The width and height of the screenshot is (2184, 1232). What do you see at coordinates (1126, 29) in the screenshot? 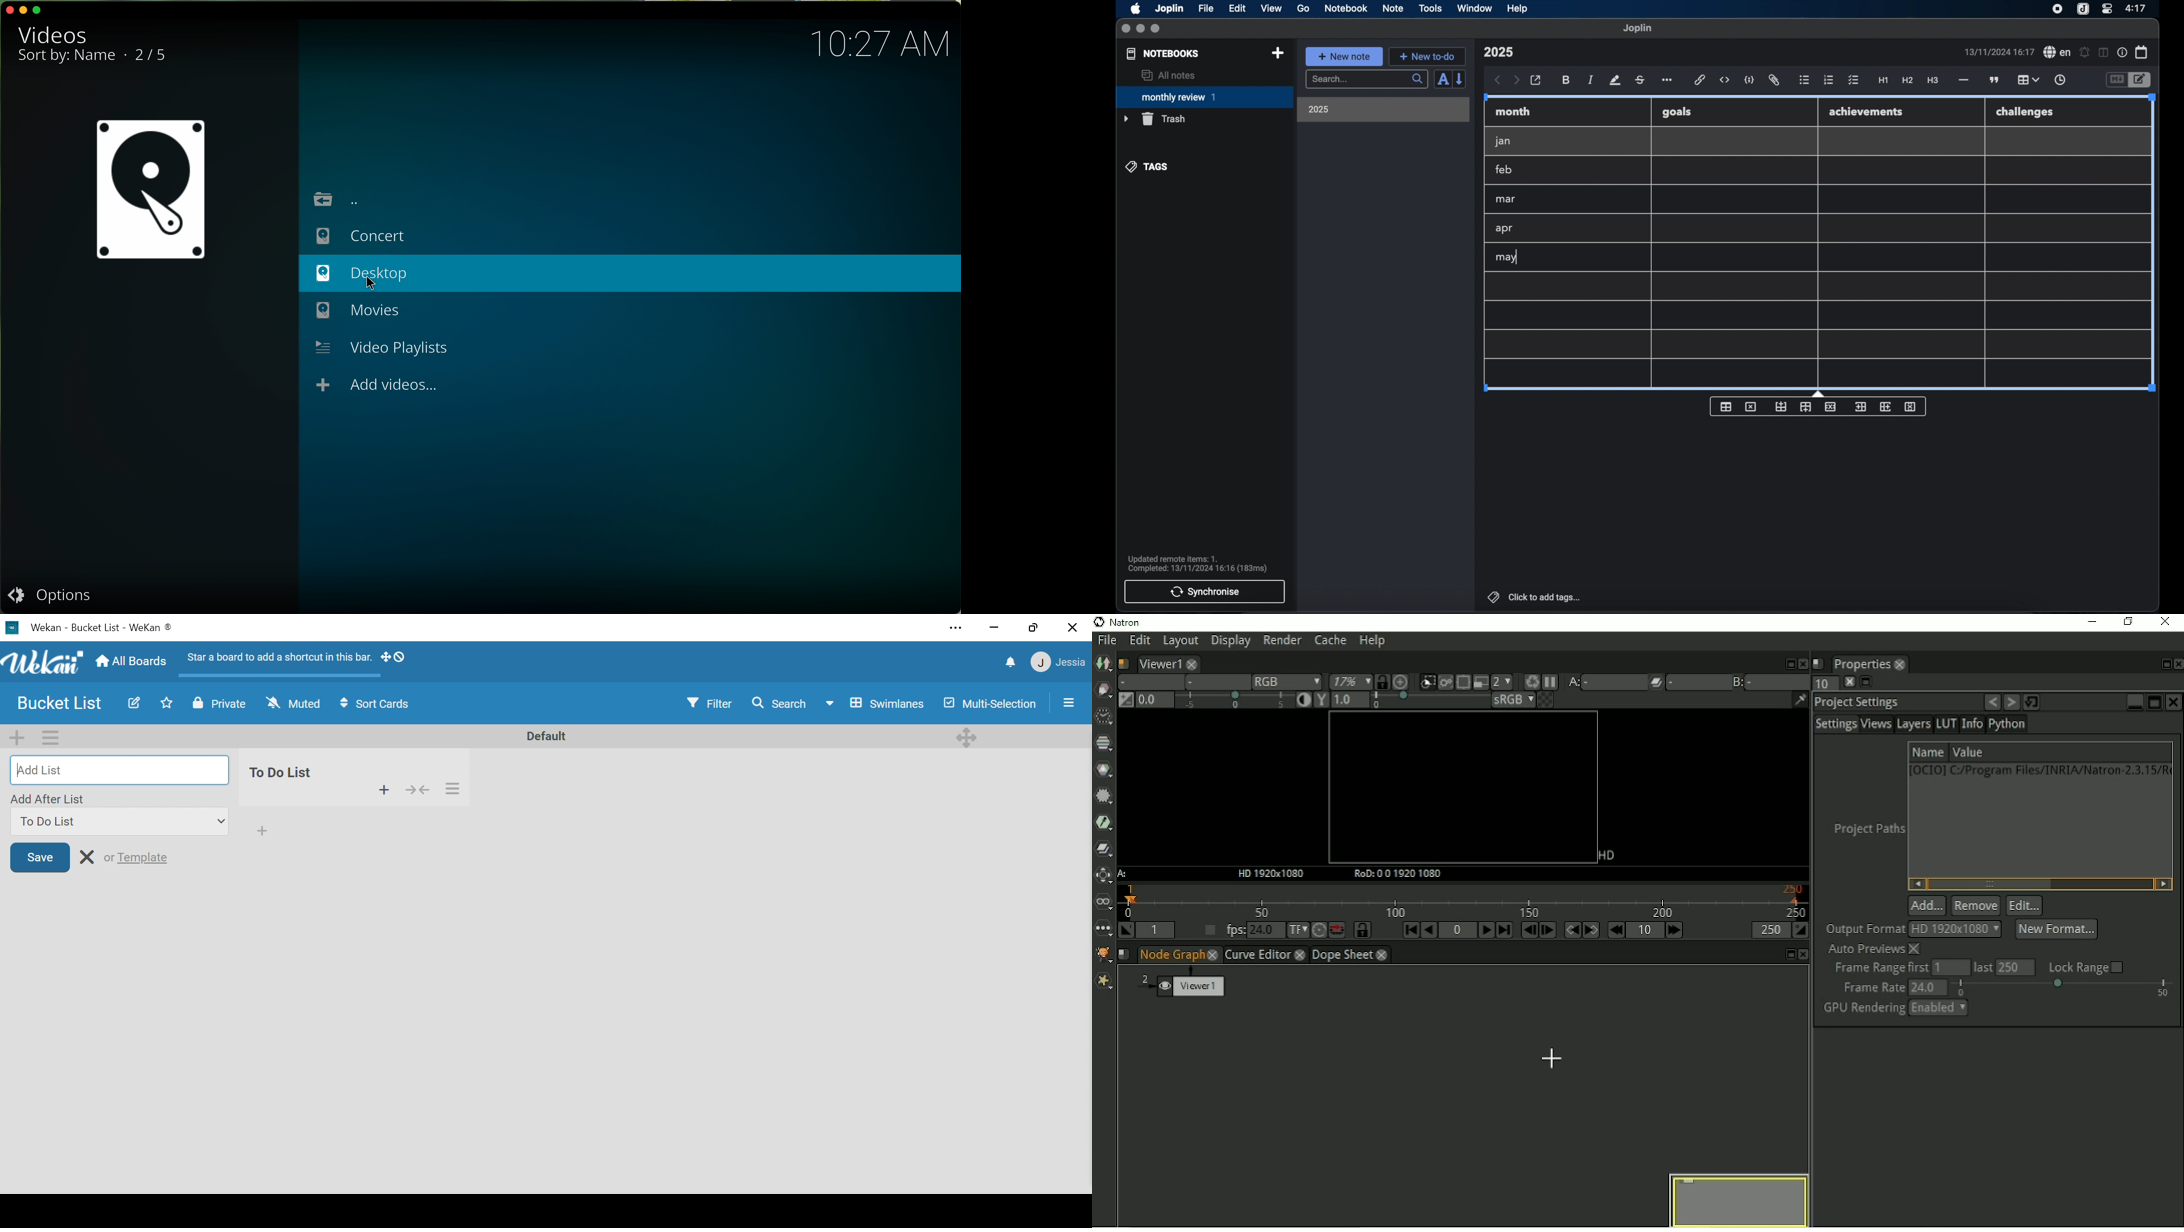
I see `close` at bounding box center [1126, 29].